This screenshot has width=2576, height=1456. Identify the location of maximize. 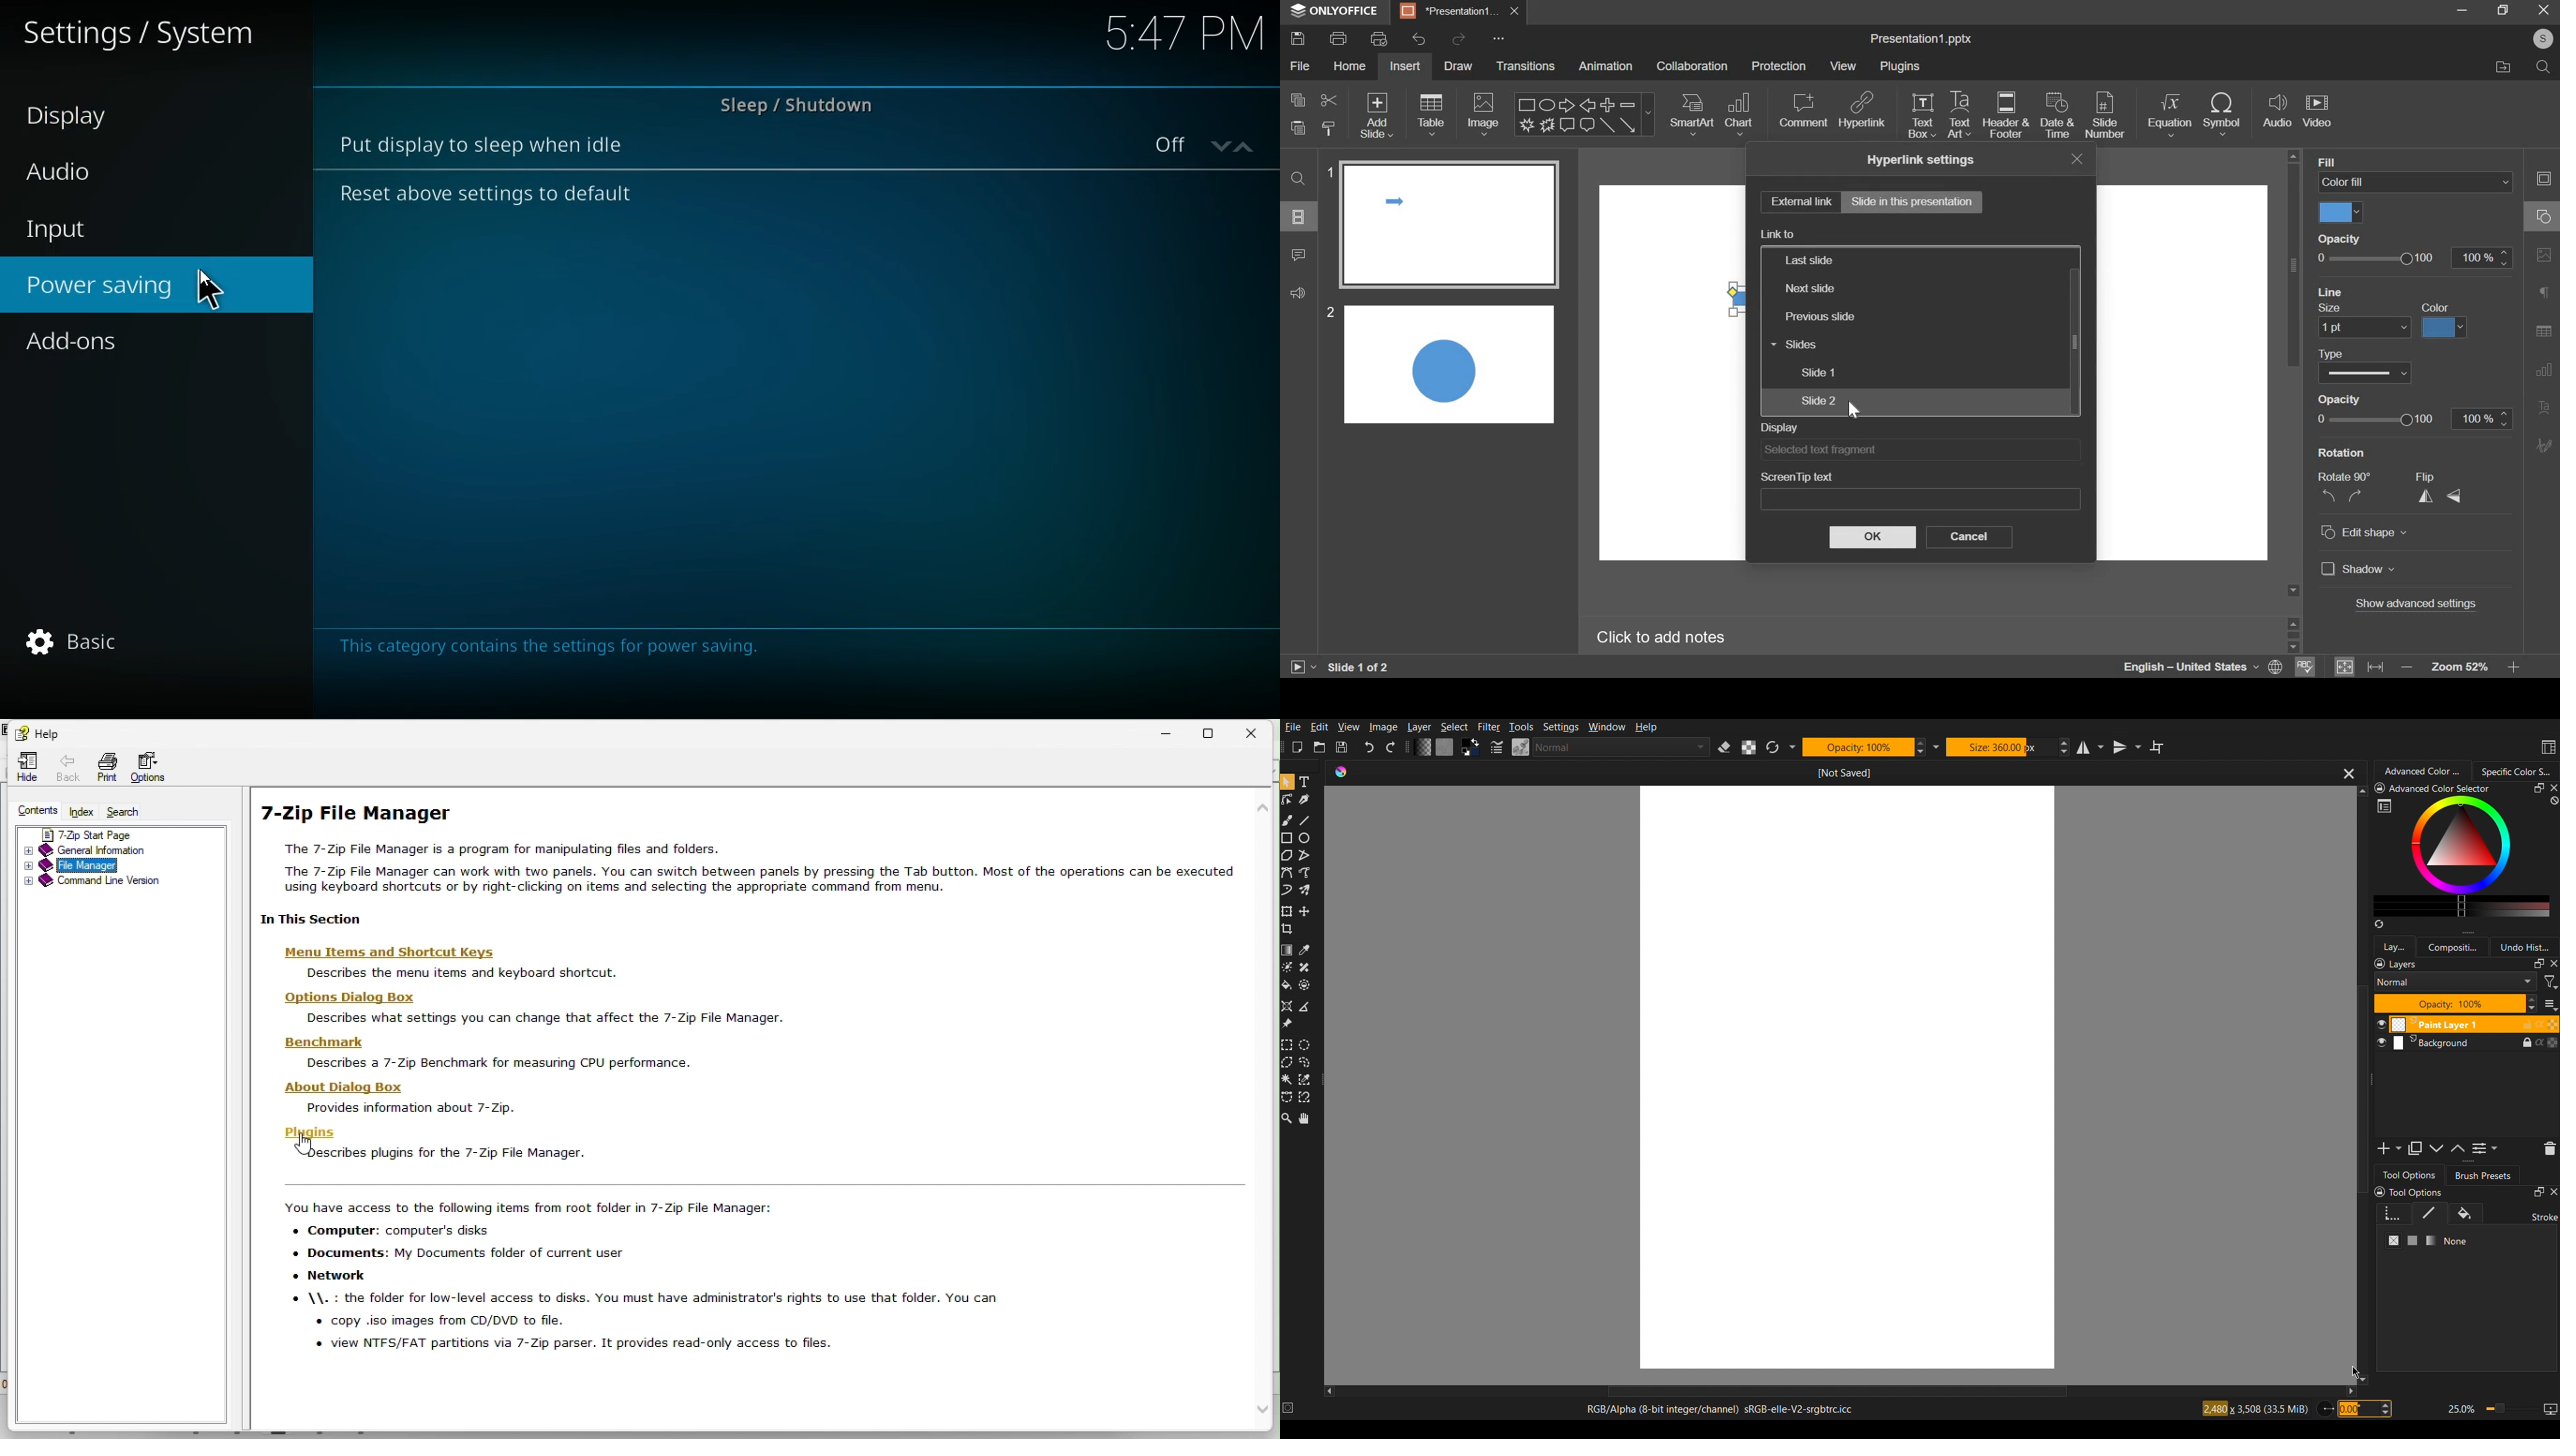
(2503, 9).